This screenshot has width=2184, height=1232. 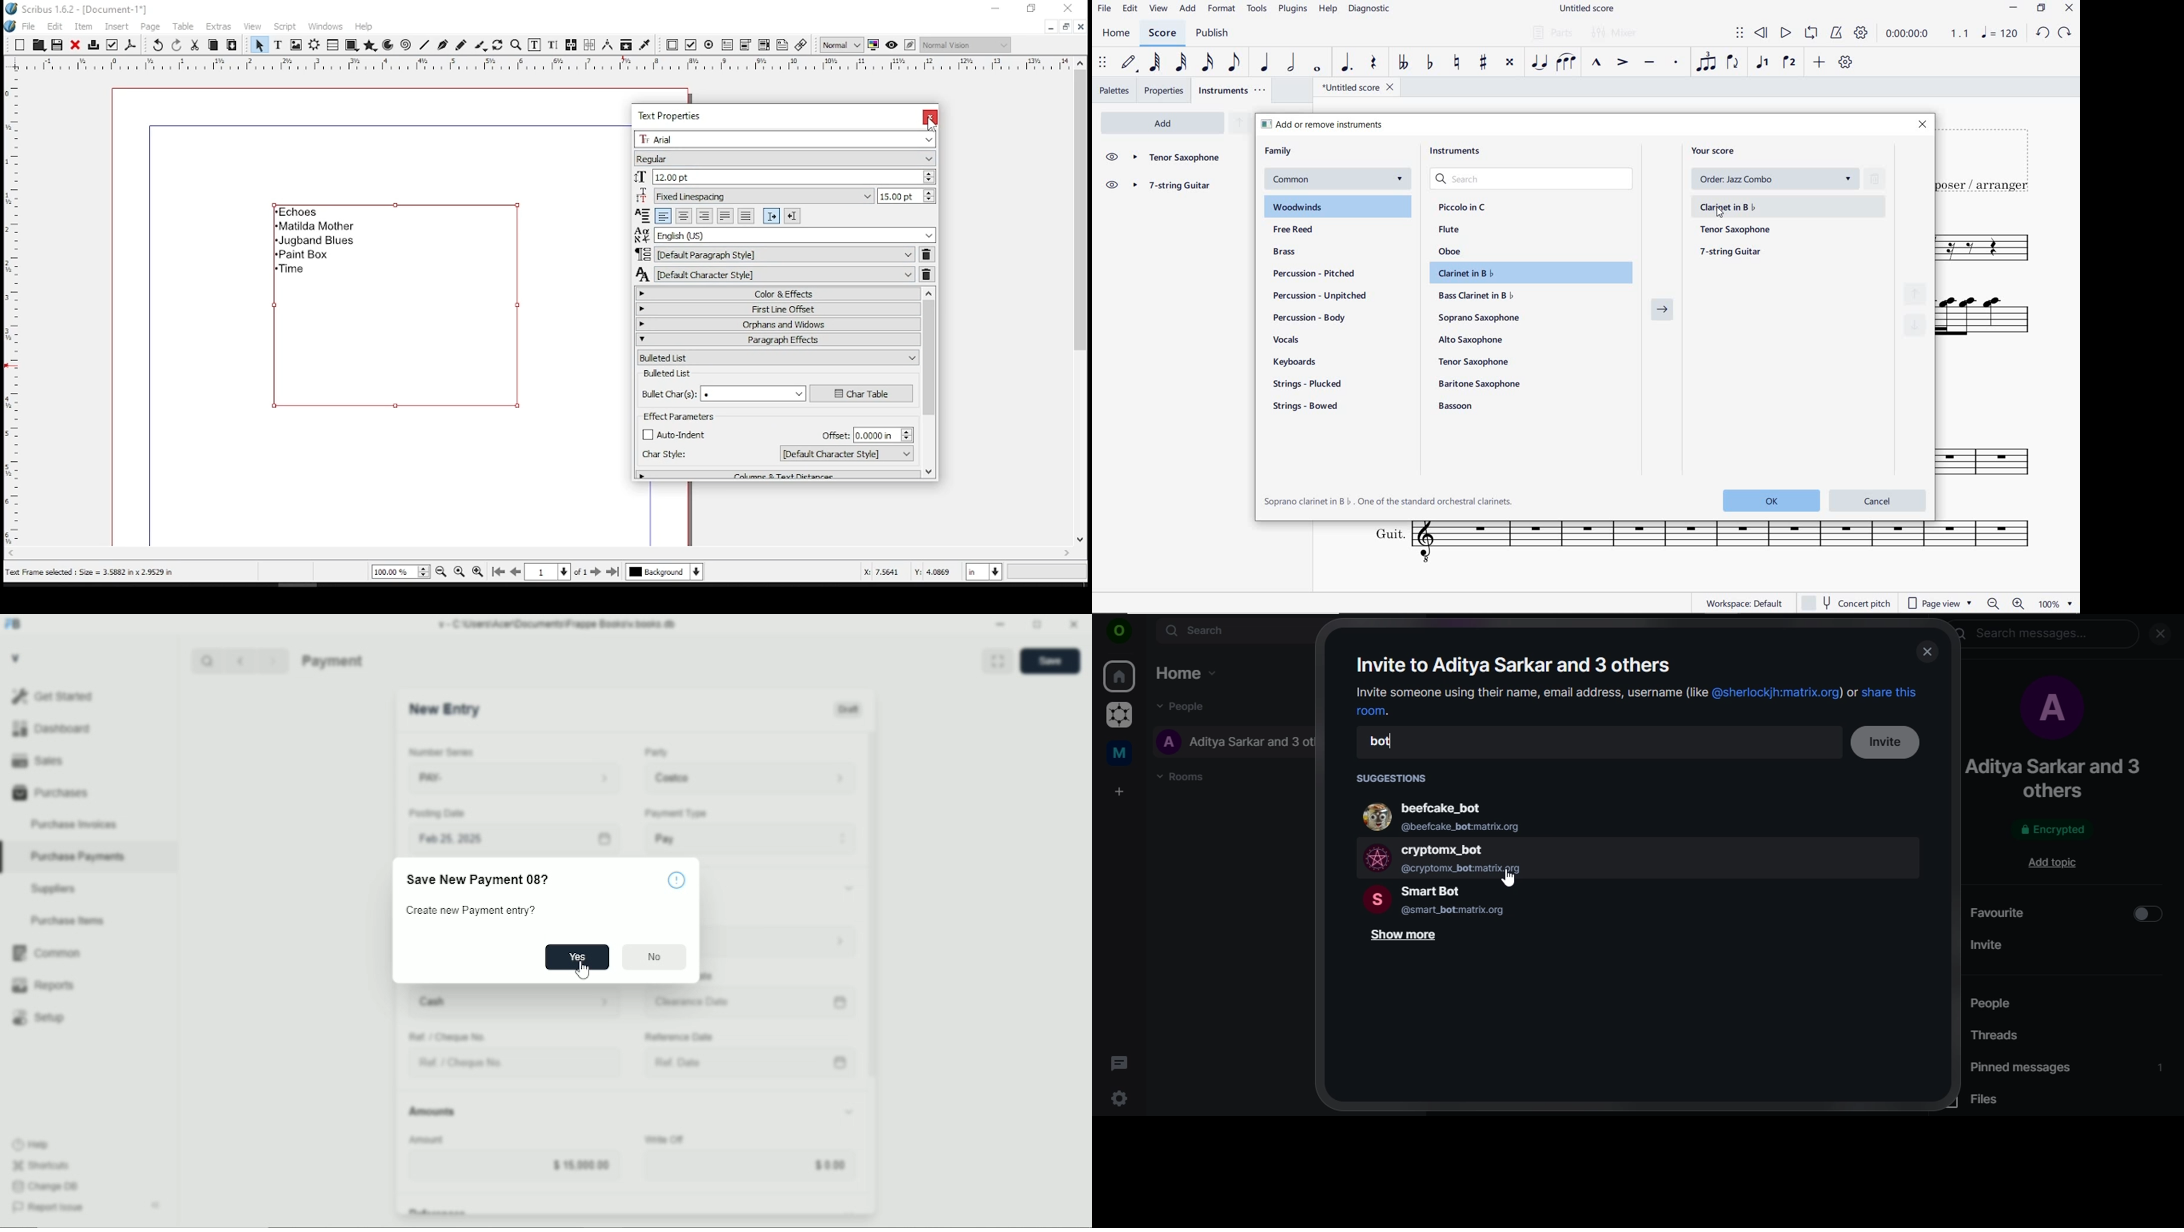 What do you see at coordinates (278, 45) in the screenshot?
I see `text frame` at bounding box center [278, 45].